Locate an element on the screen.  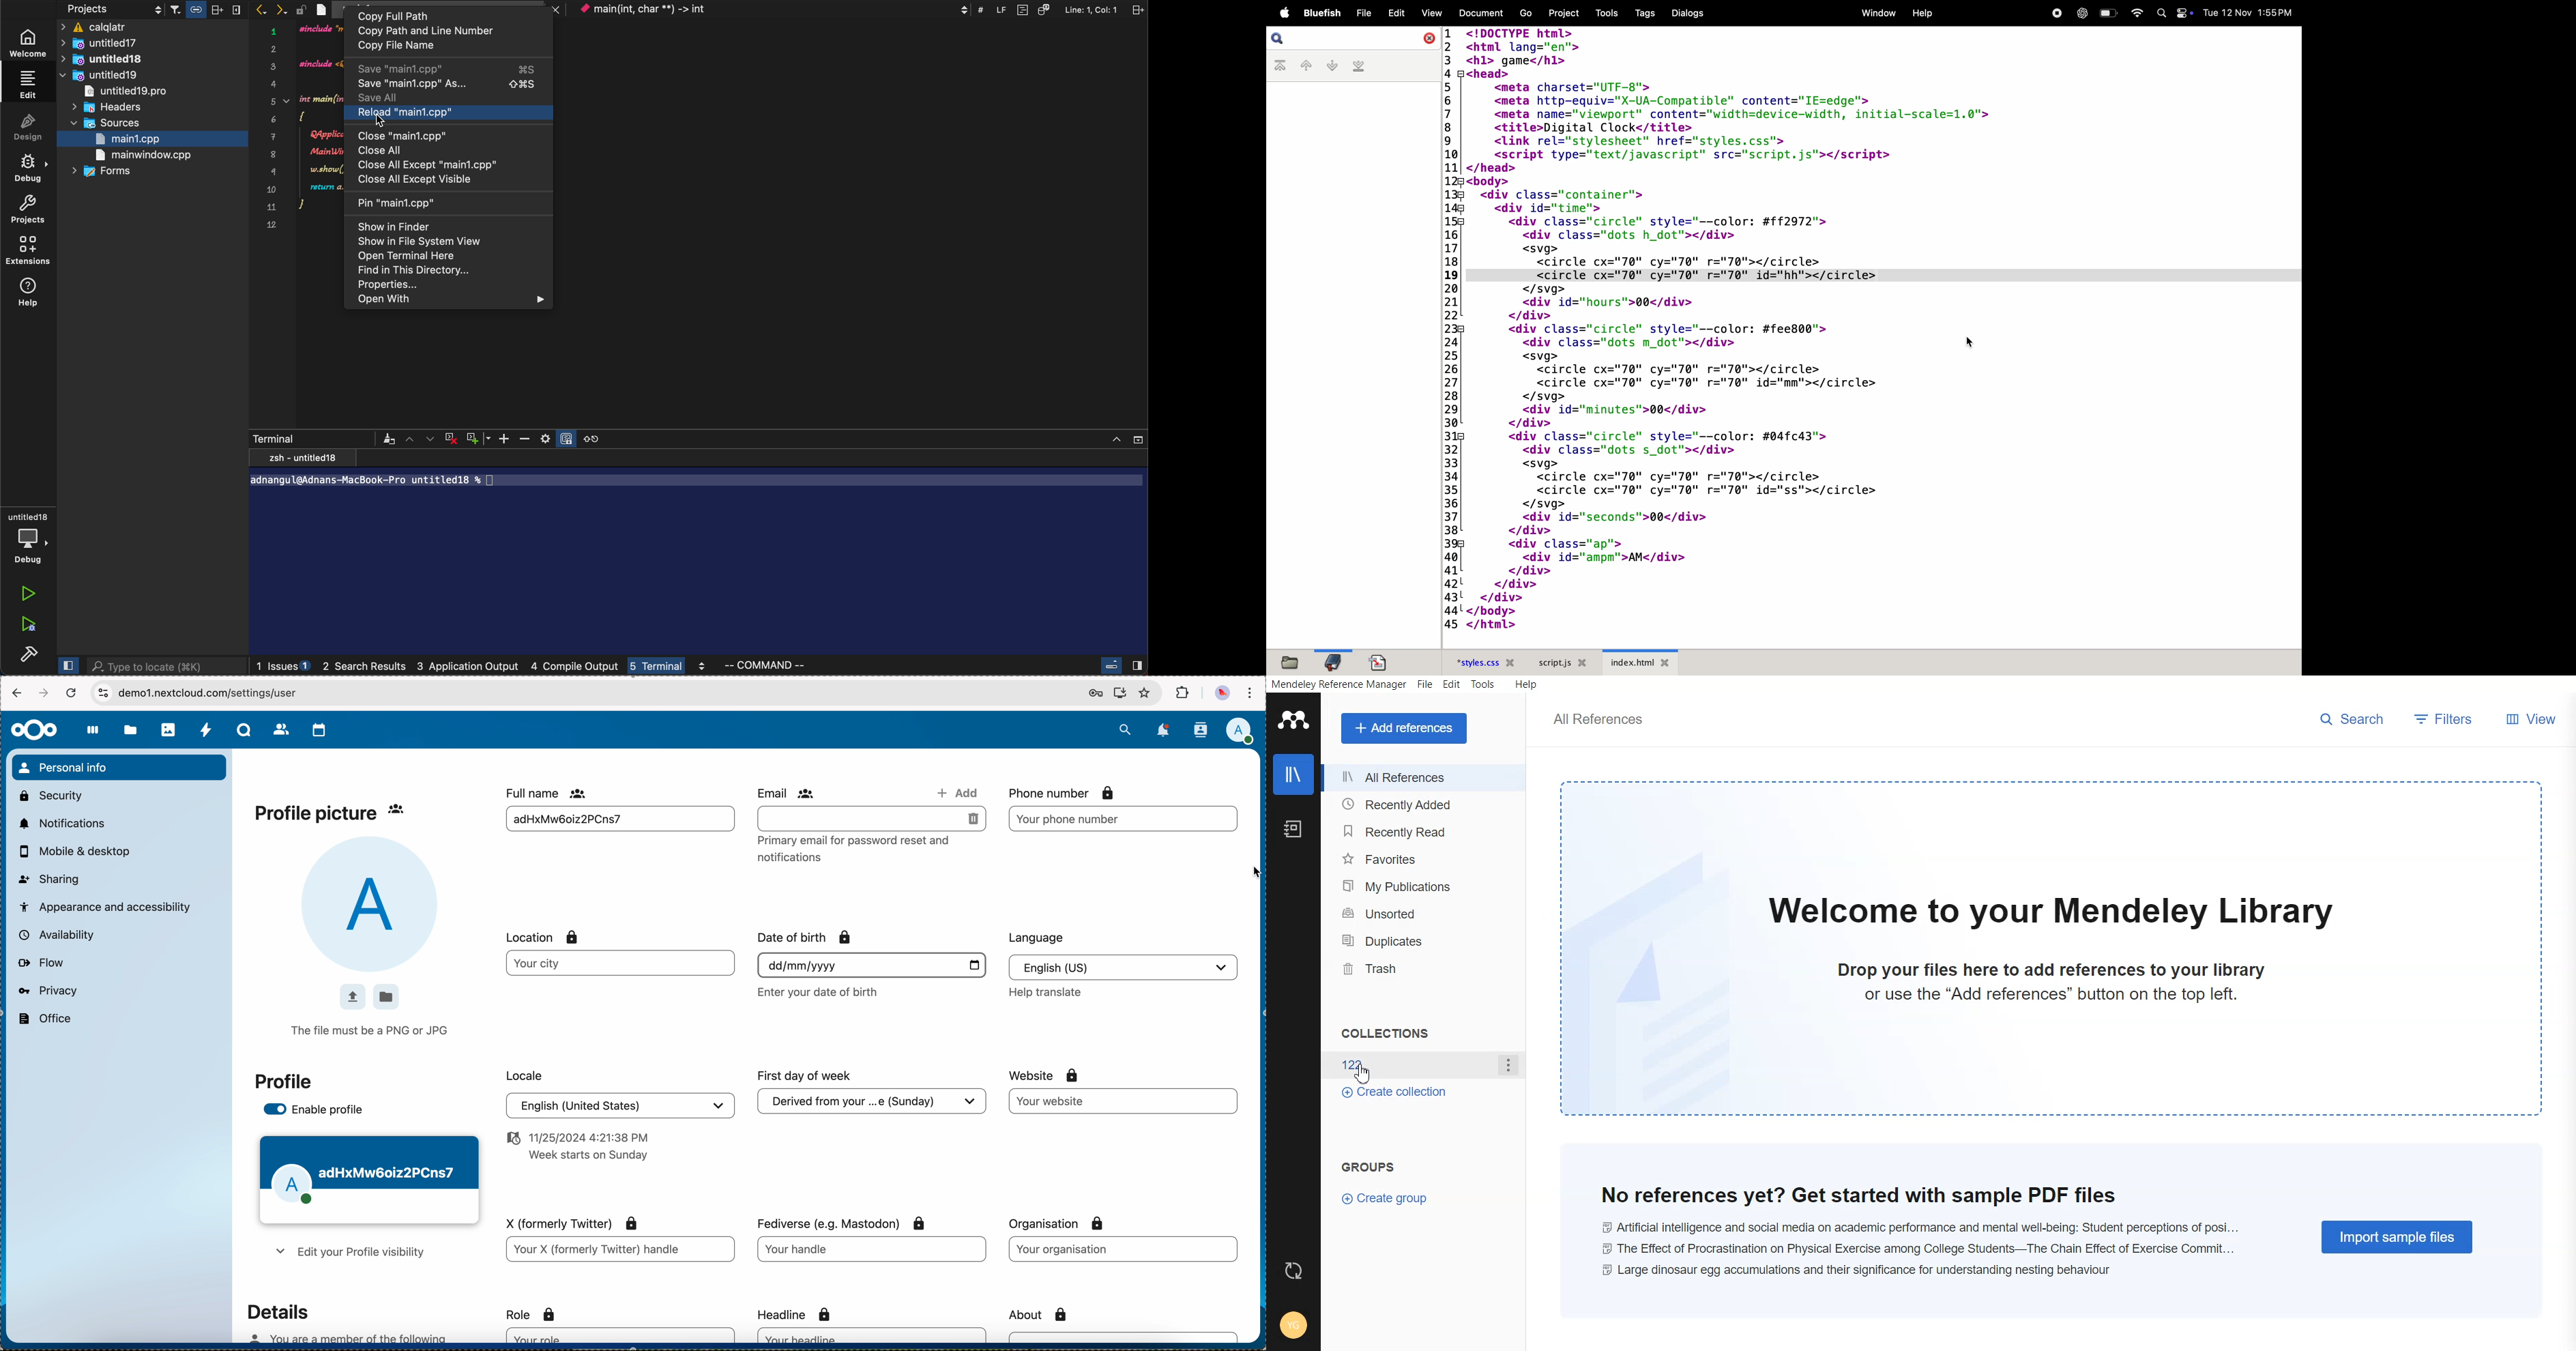
compile output is located at coordinates (578, 667).